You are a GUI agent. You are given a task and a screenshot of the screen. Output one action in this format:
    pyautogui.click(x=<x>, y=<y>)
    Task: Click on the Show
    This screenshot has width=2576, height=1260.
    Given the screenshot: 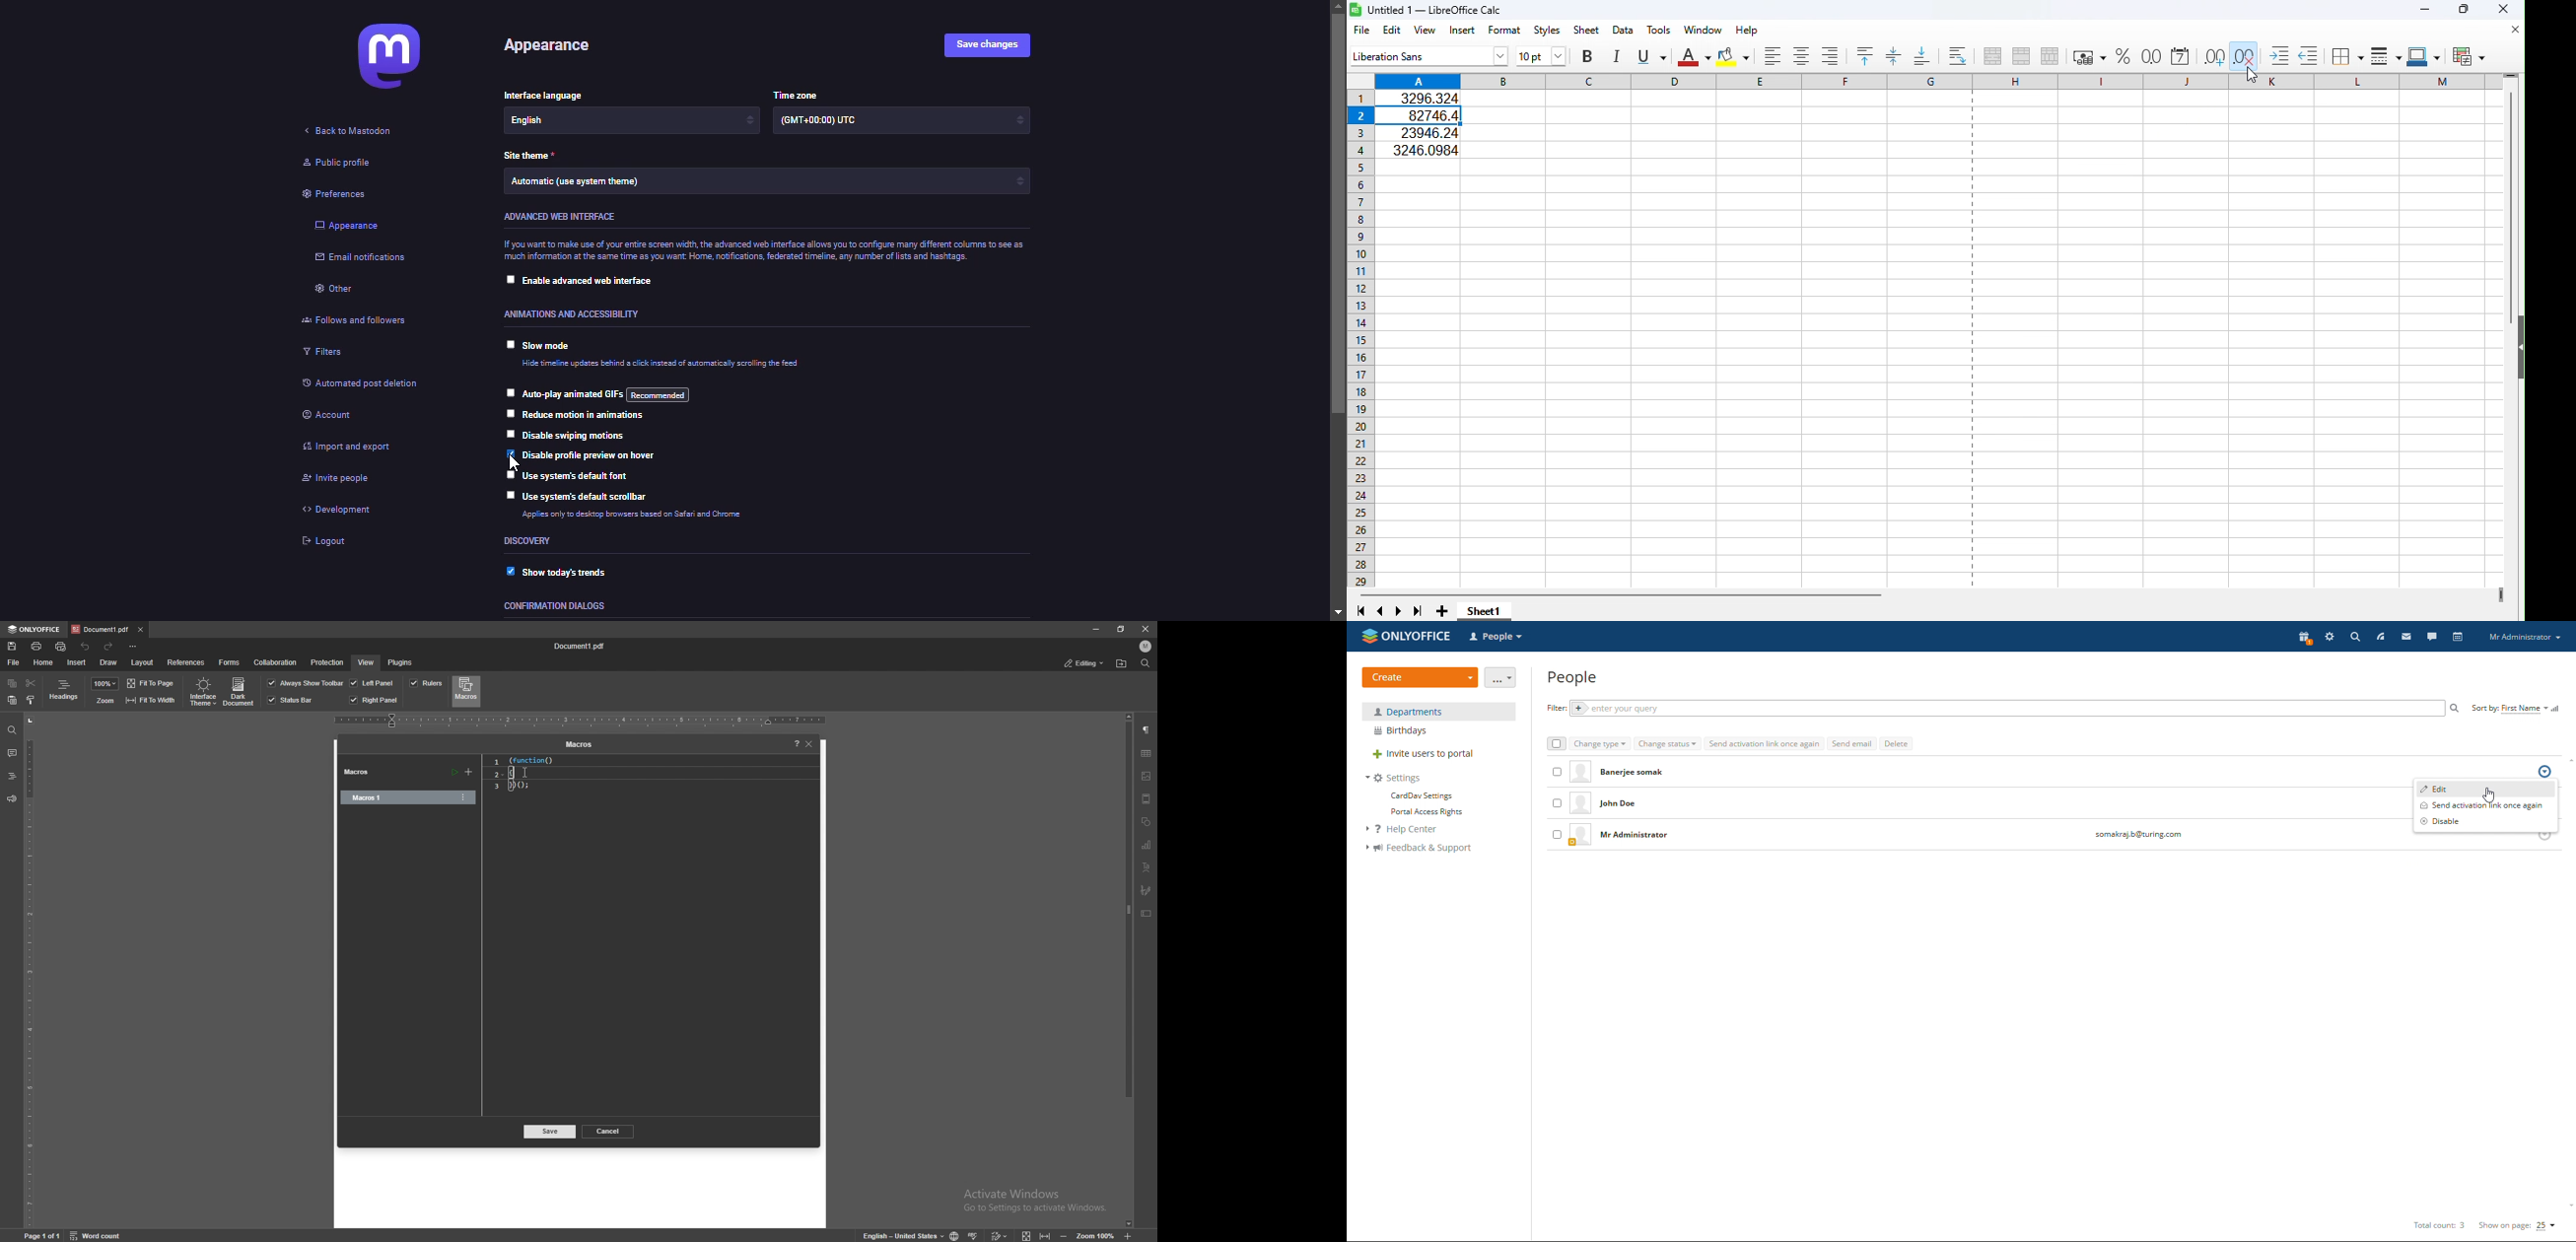 What is the action you would take?
    pyautogui.click(x=2518, y=350)
    